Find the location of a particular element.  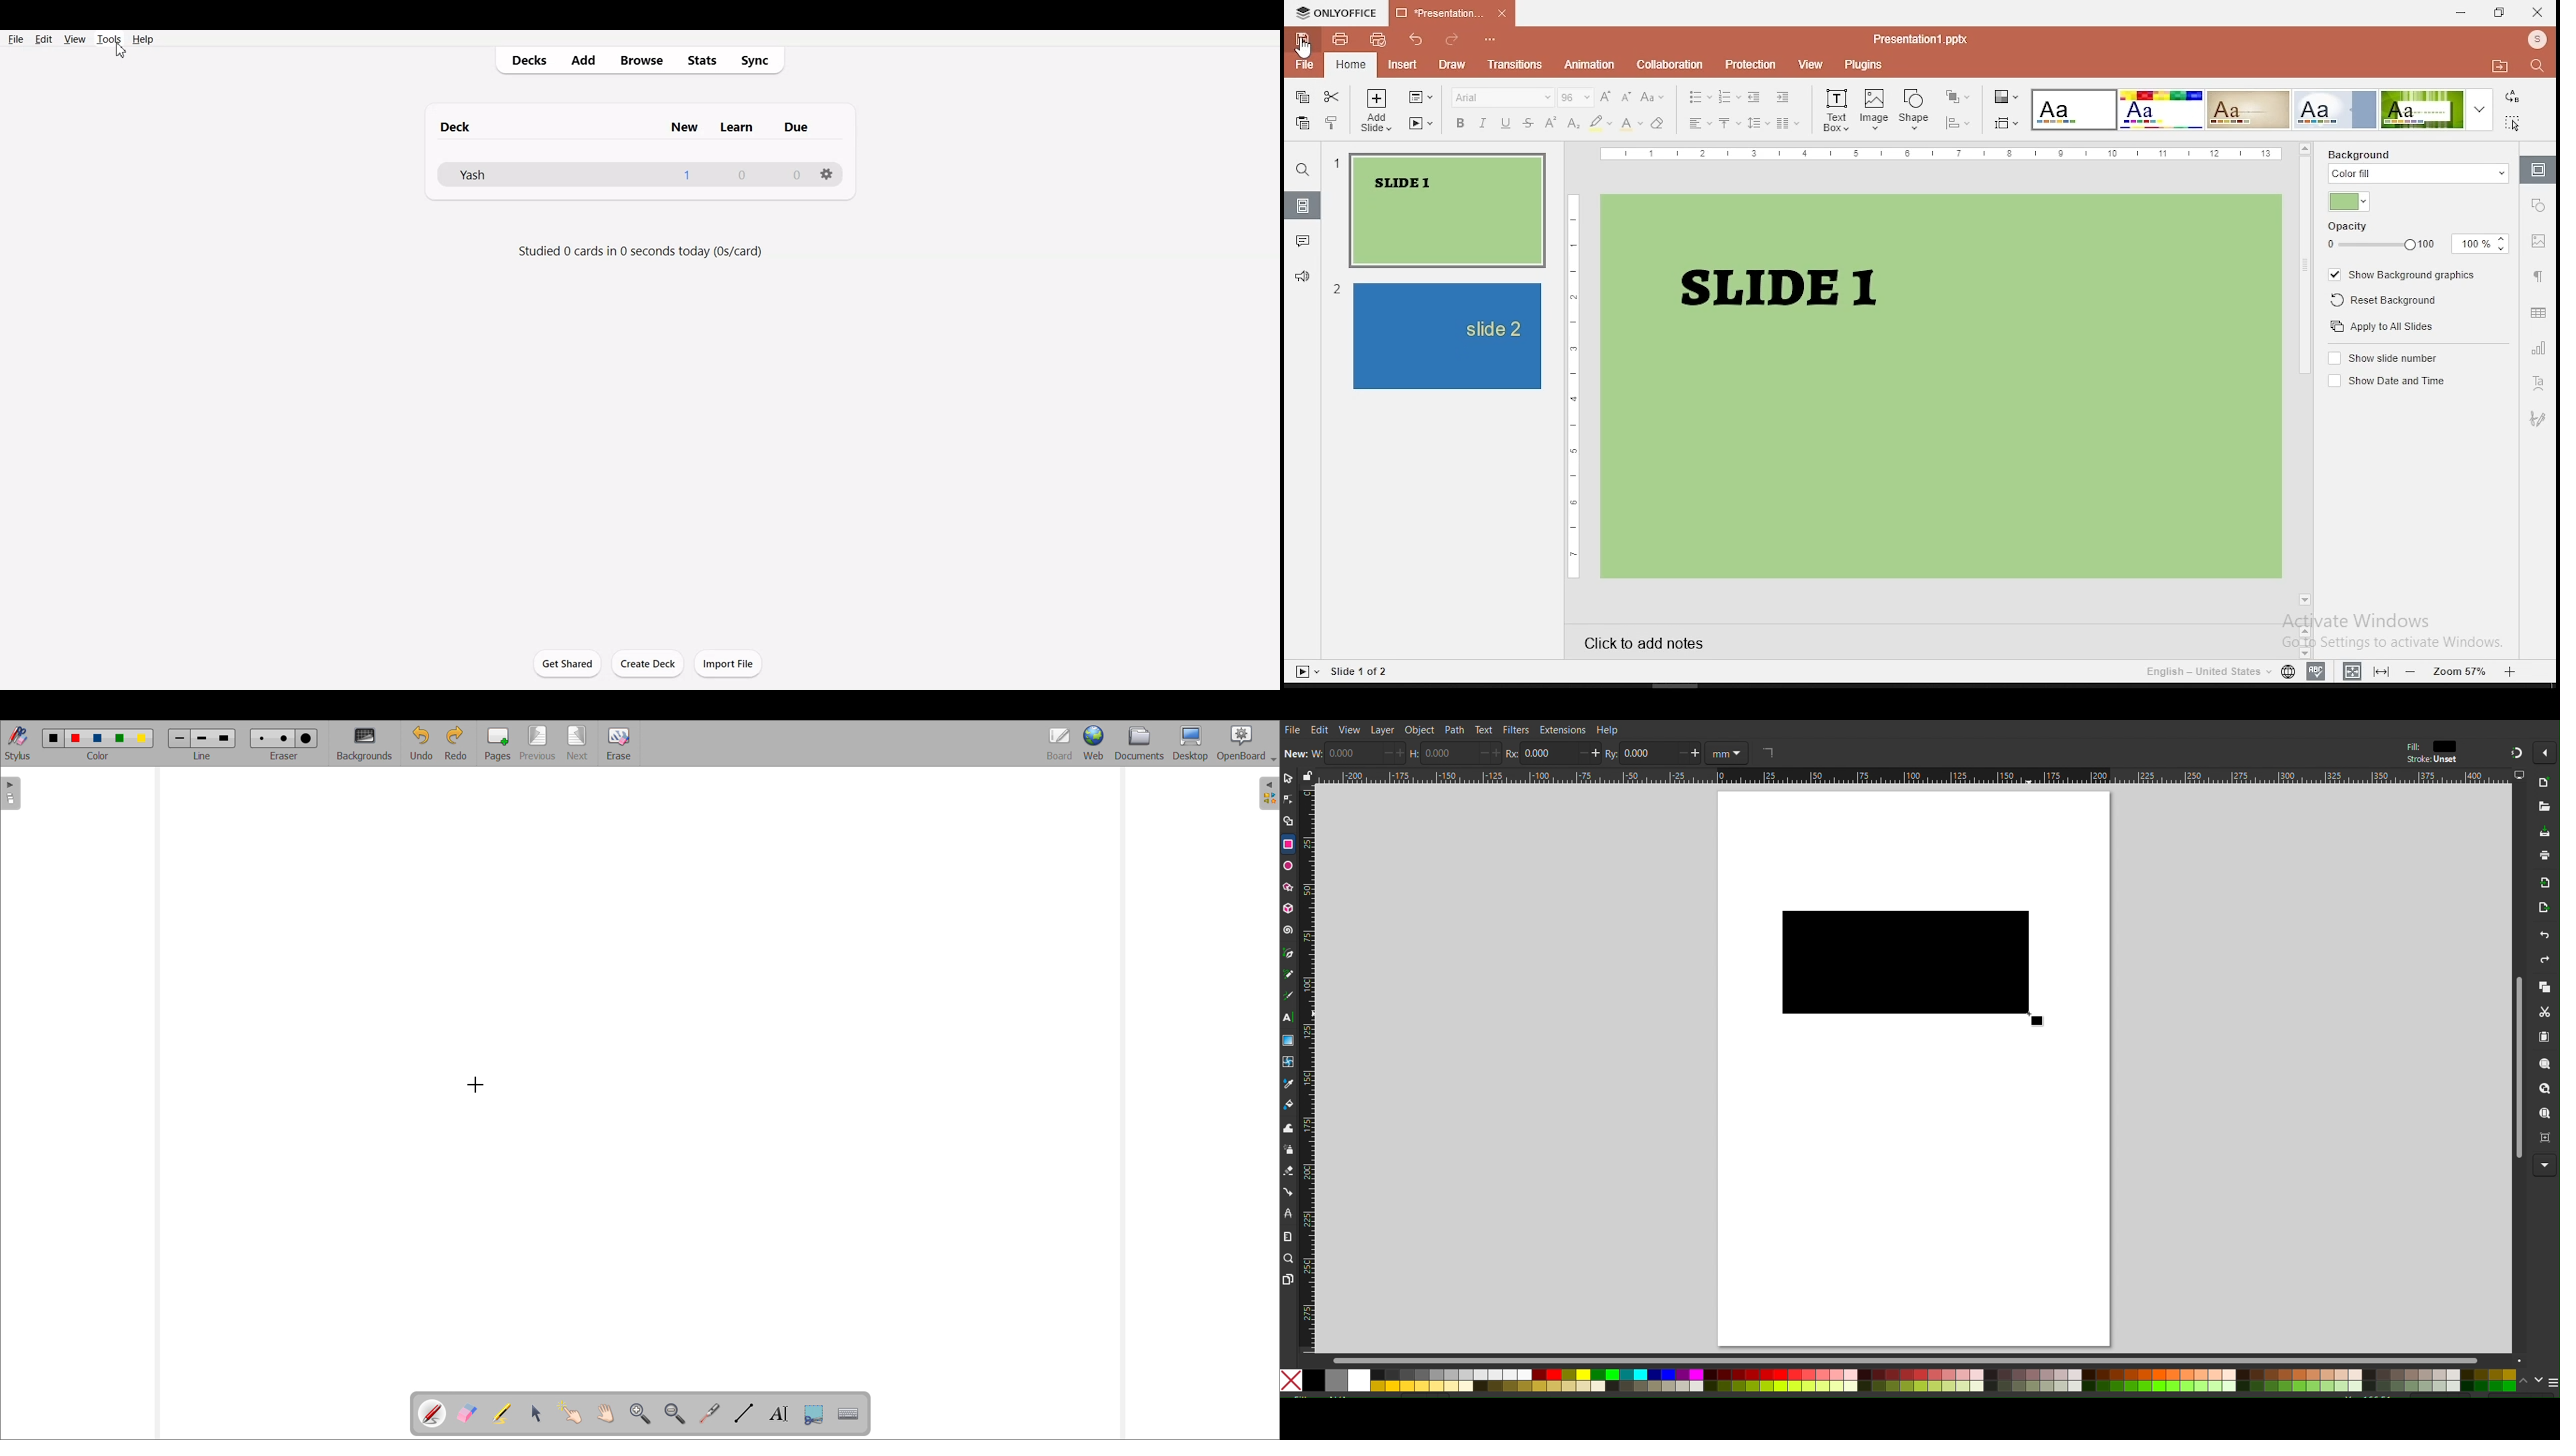

0.000 is located at coordinates (1548, 755).